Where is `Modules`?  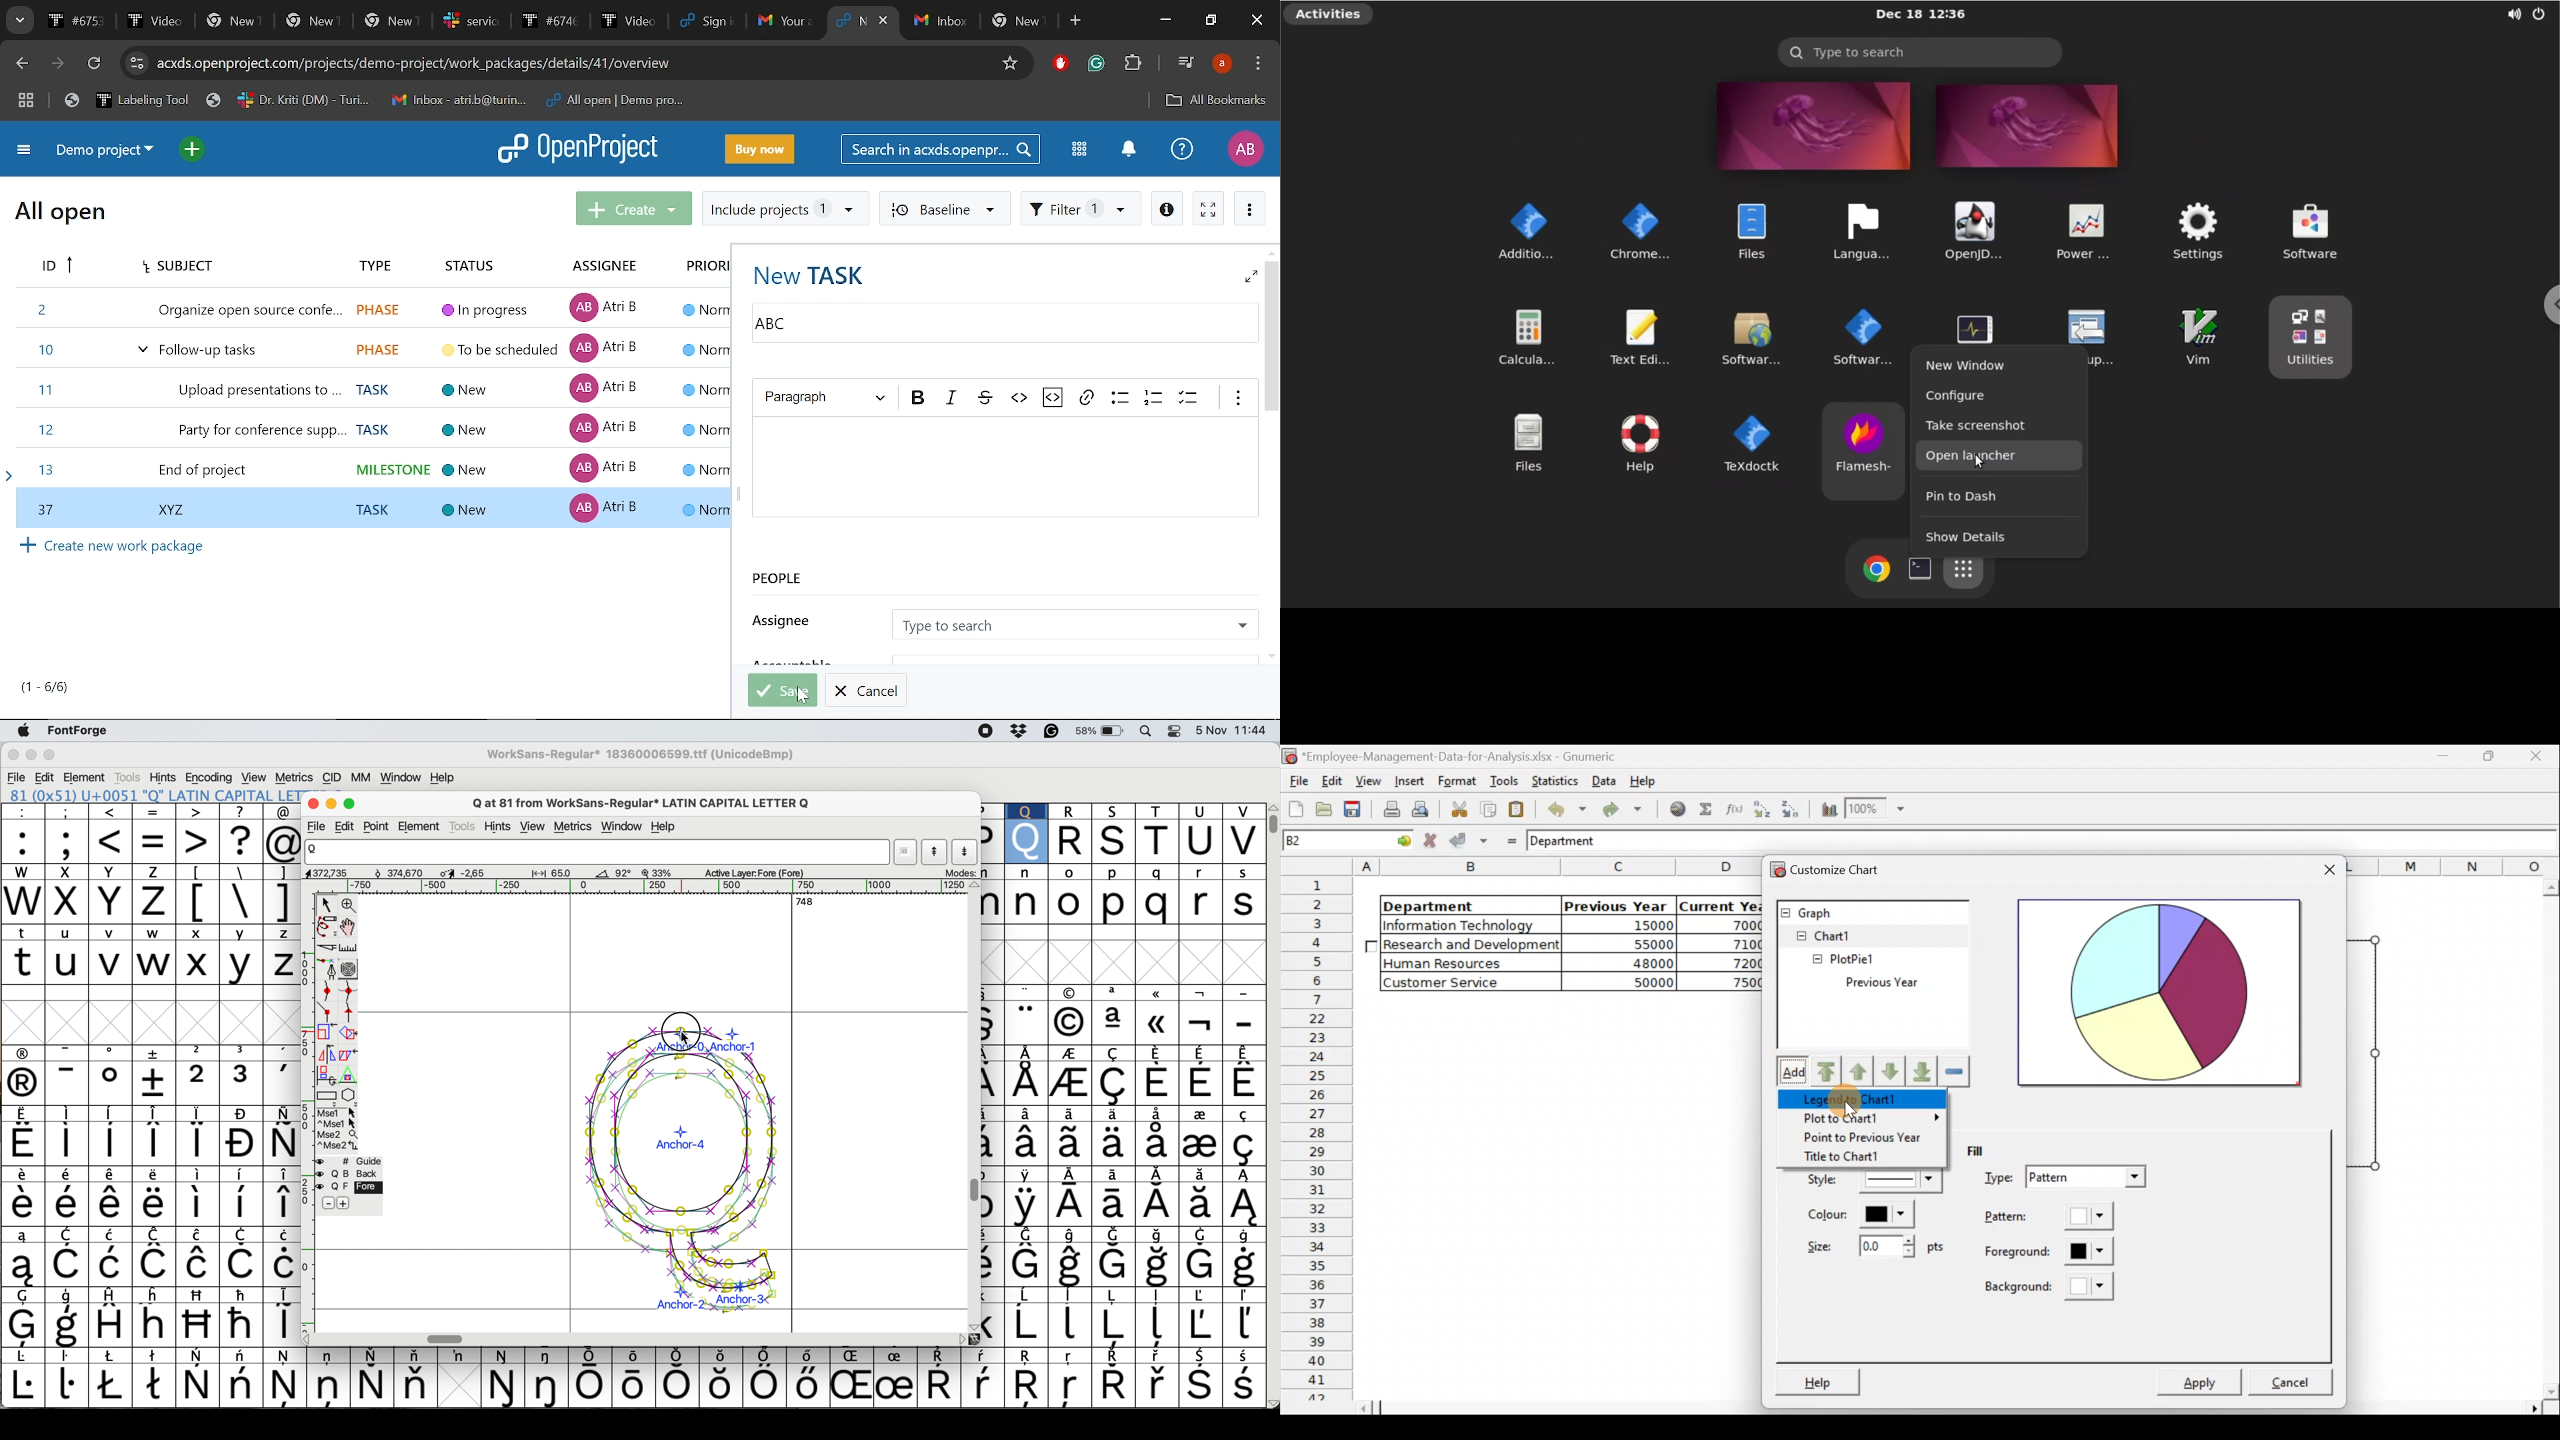
Modules is located at coordinates (1079, 149).